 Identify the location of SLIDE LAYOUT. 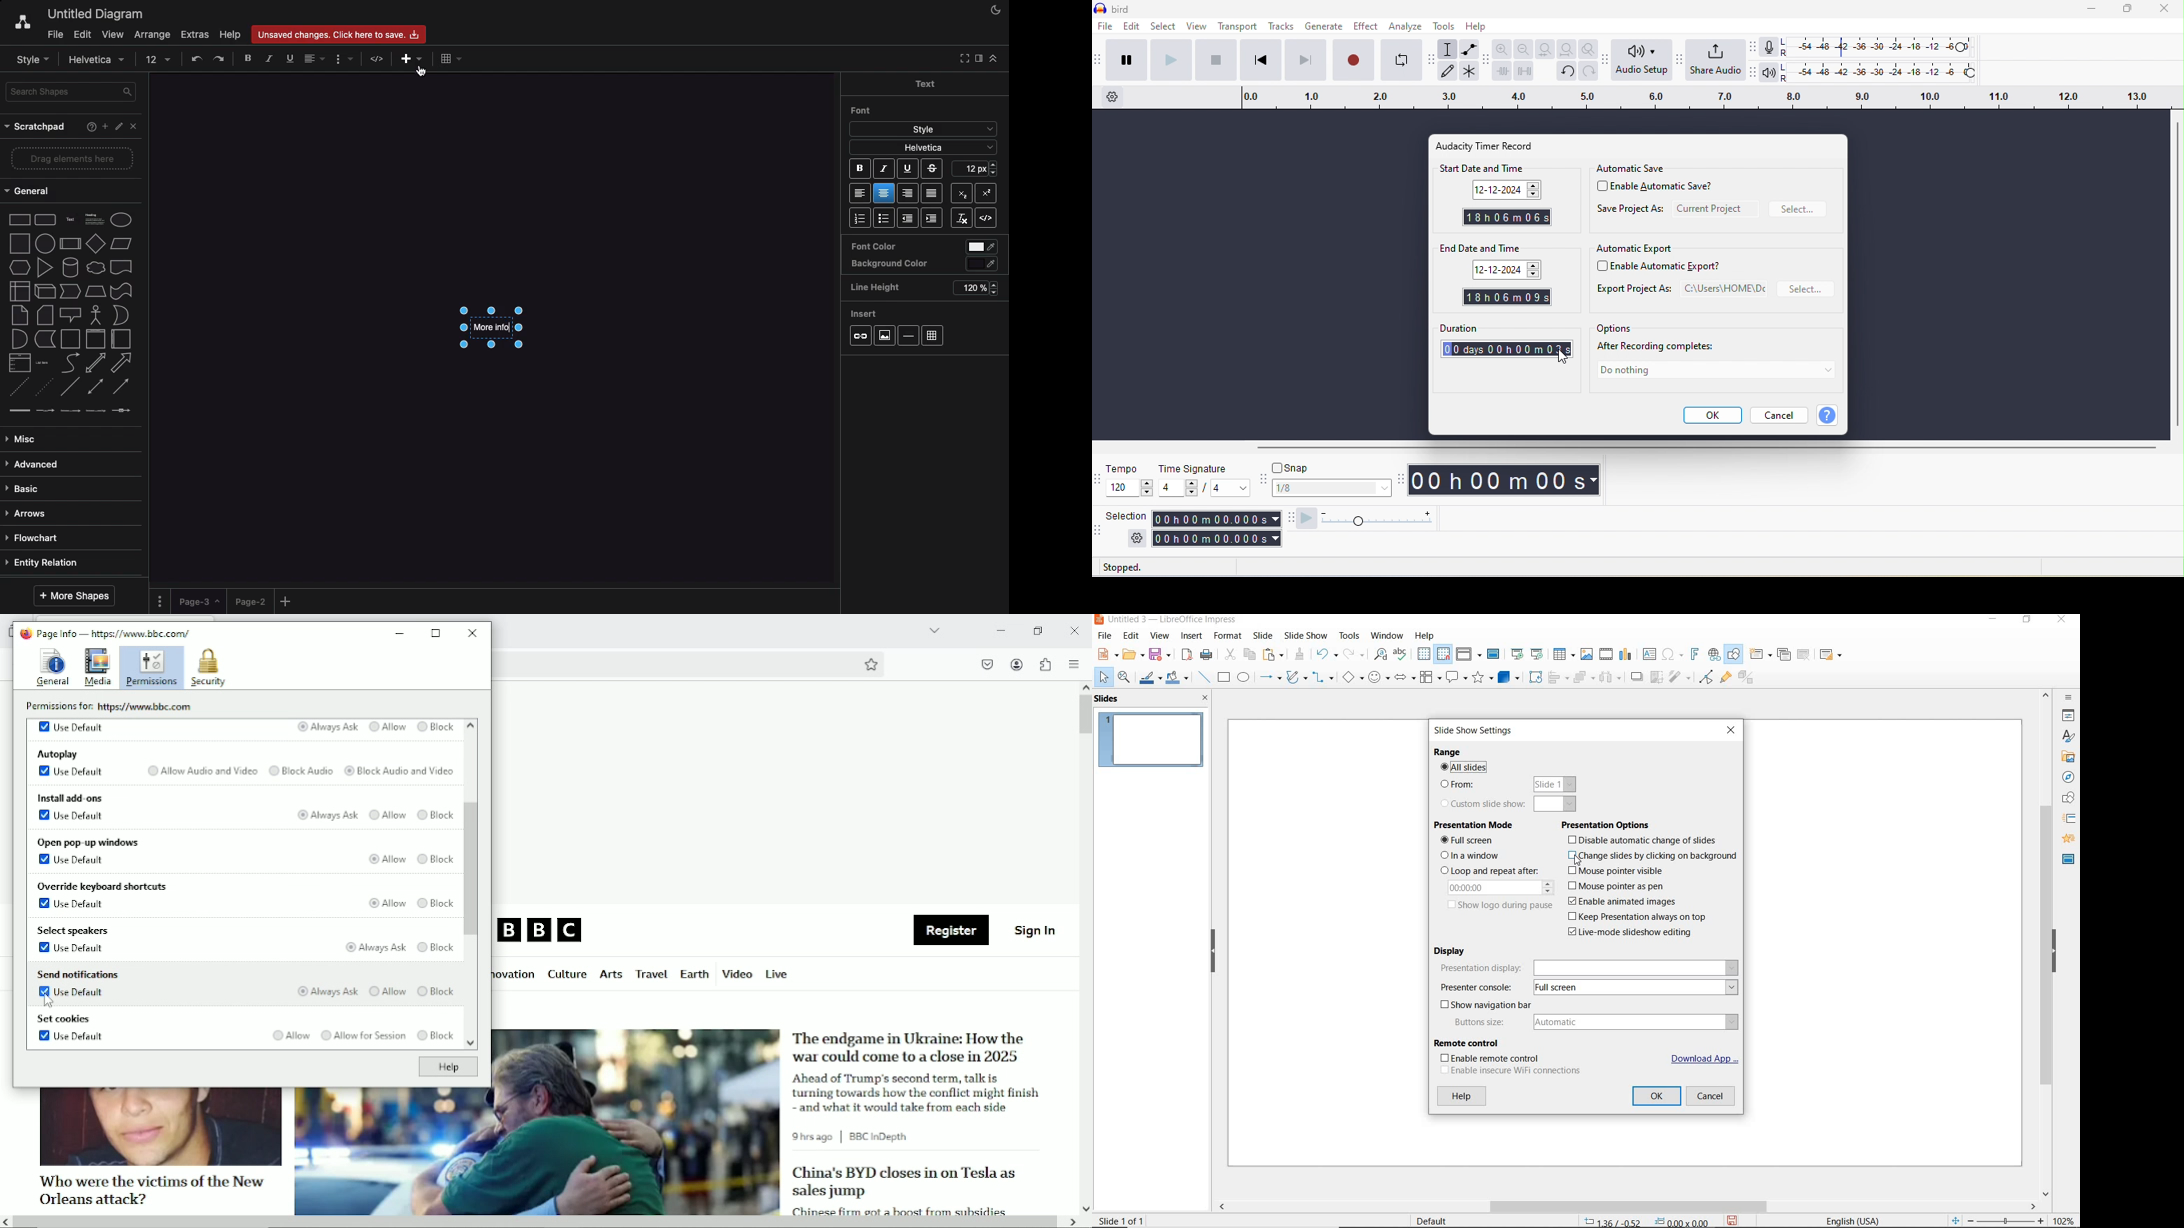
(1830, 654).